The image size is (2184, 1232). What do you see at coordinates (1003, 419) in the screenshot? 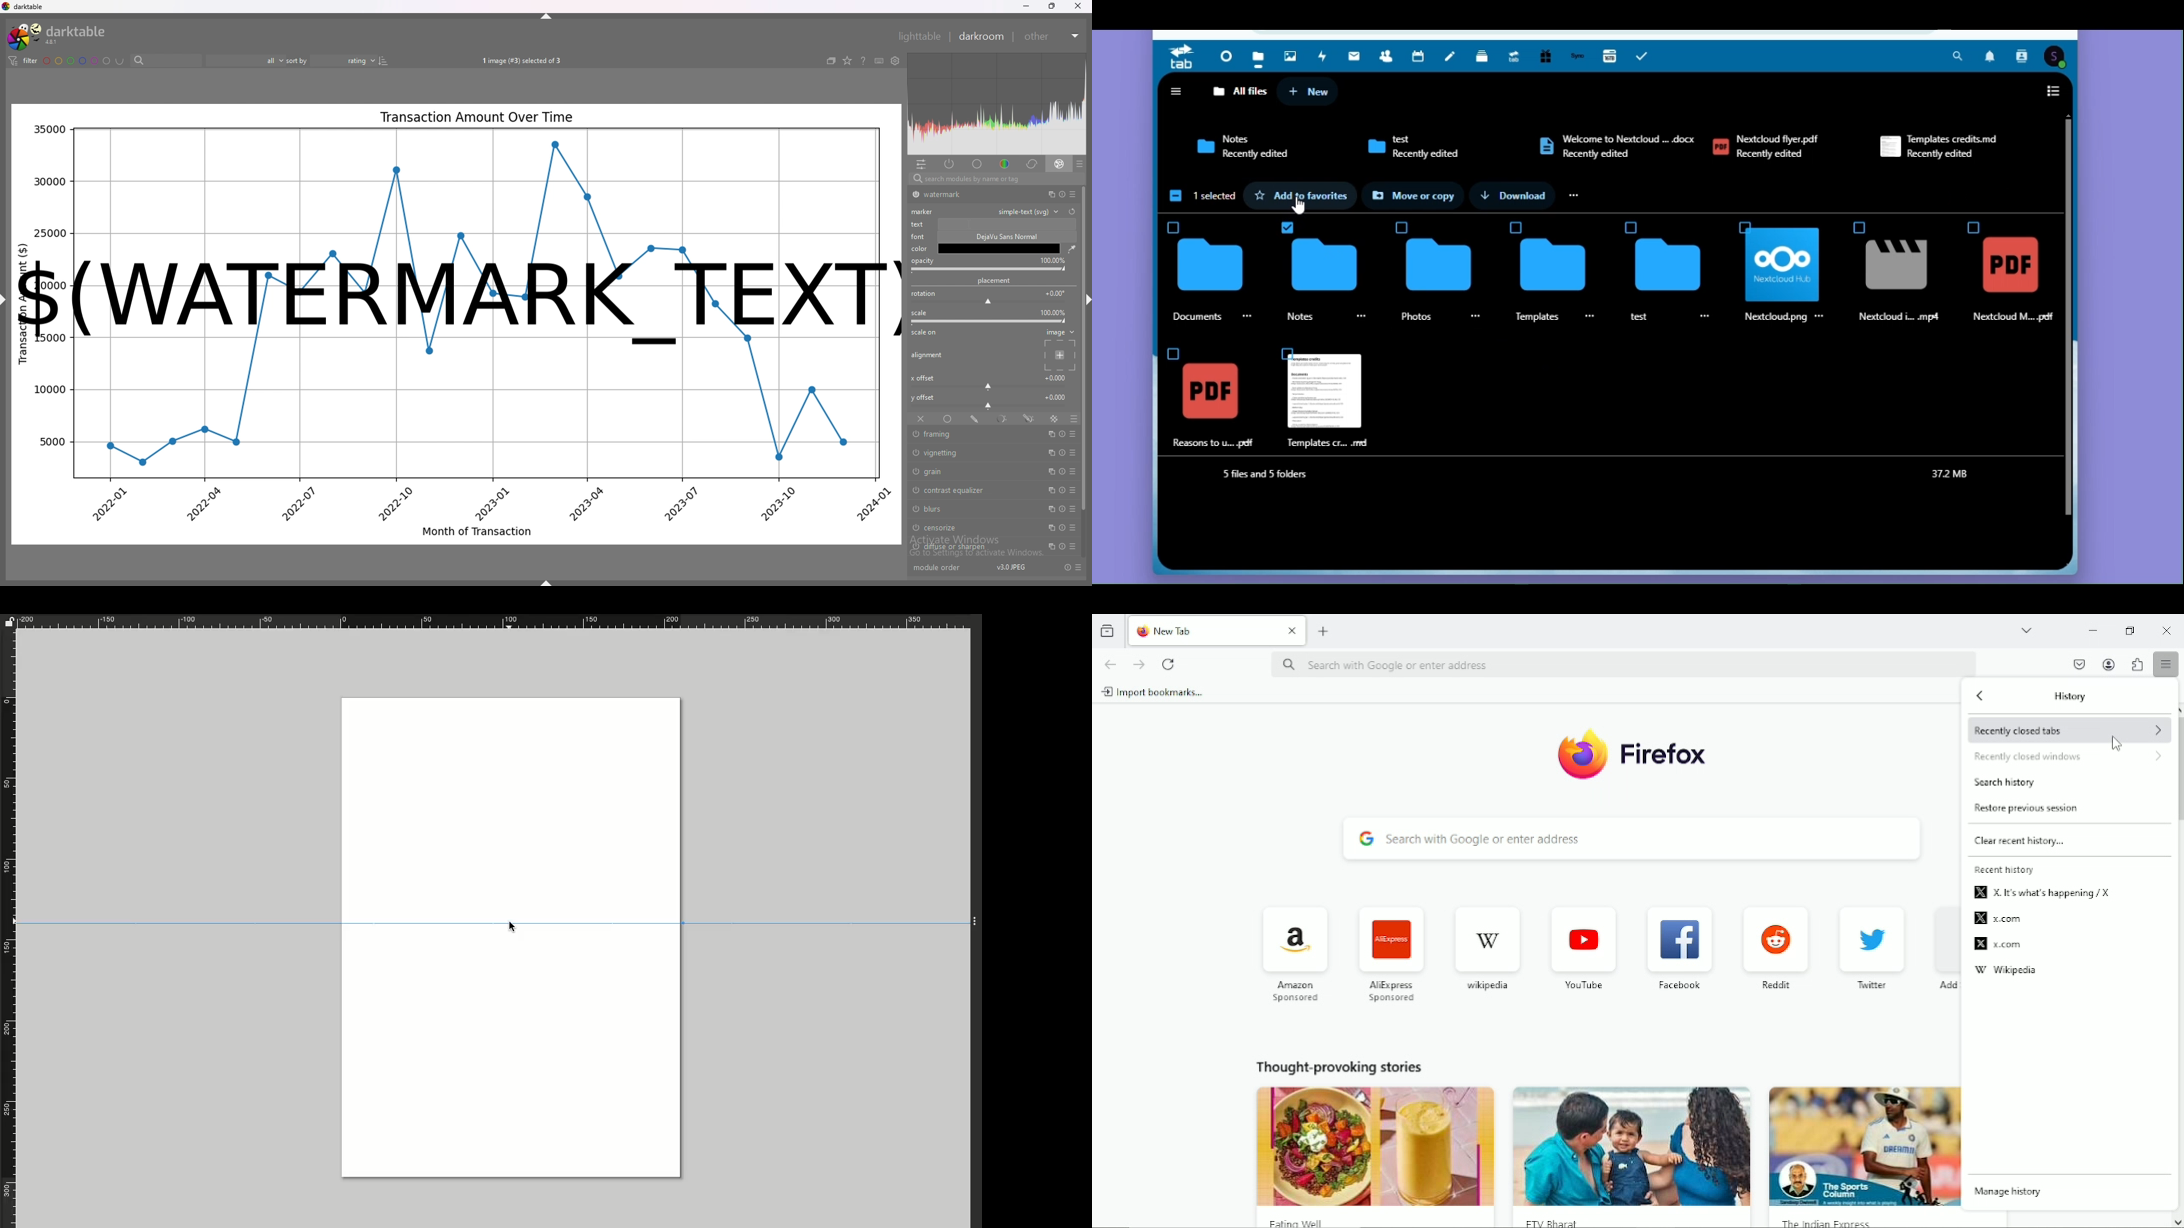
I see `parametric mask` at bounding box center [1003, 419].